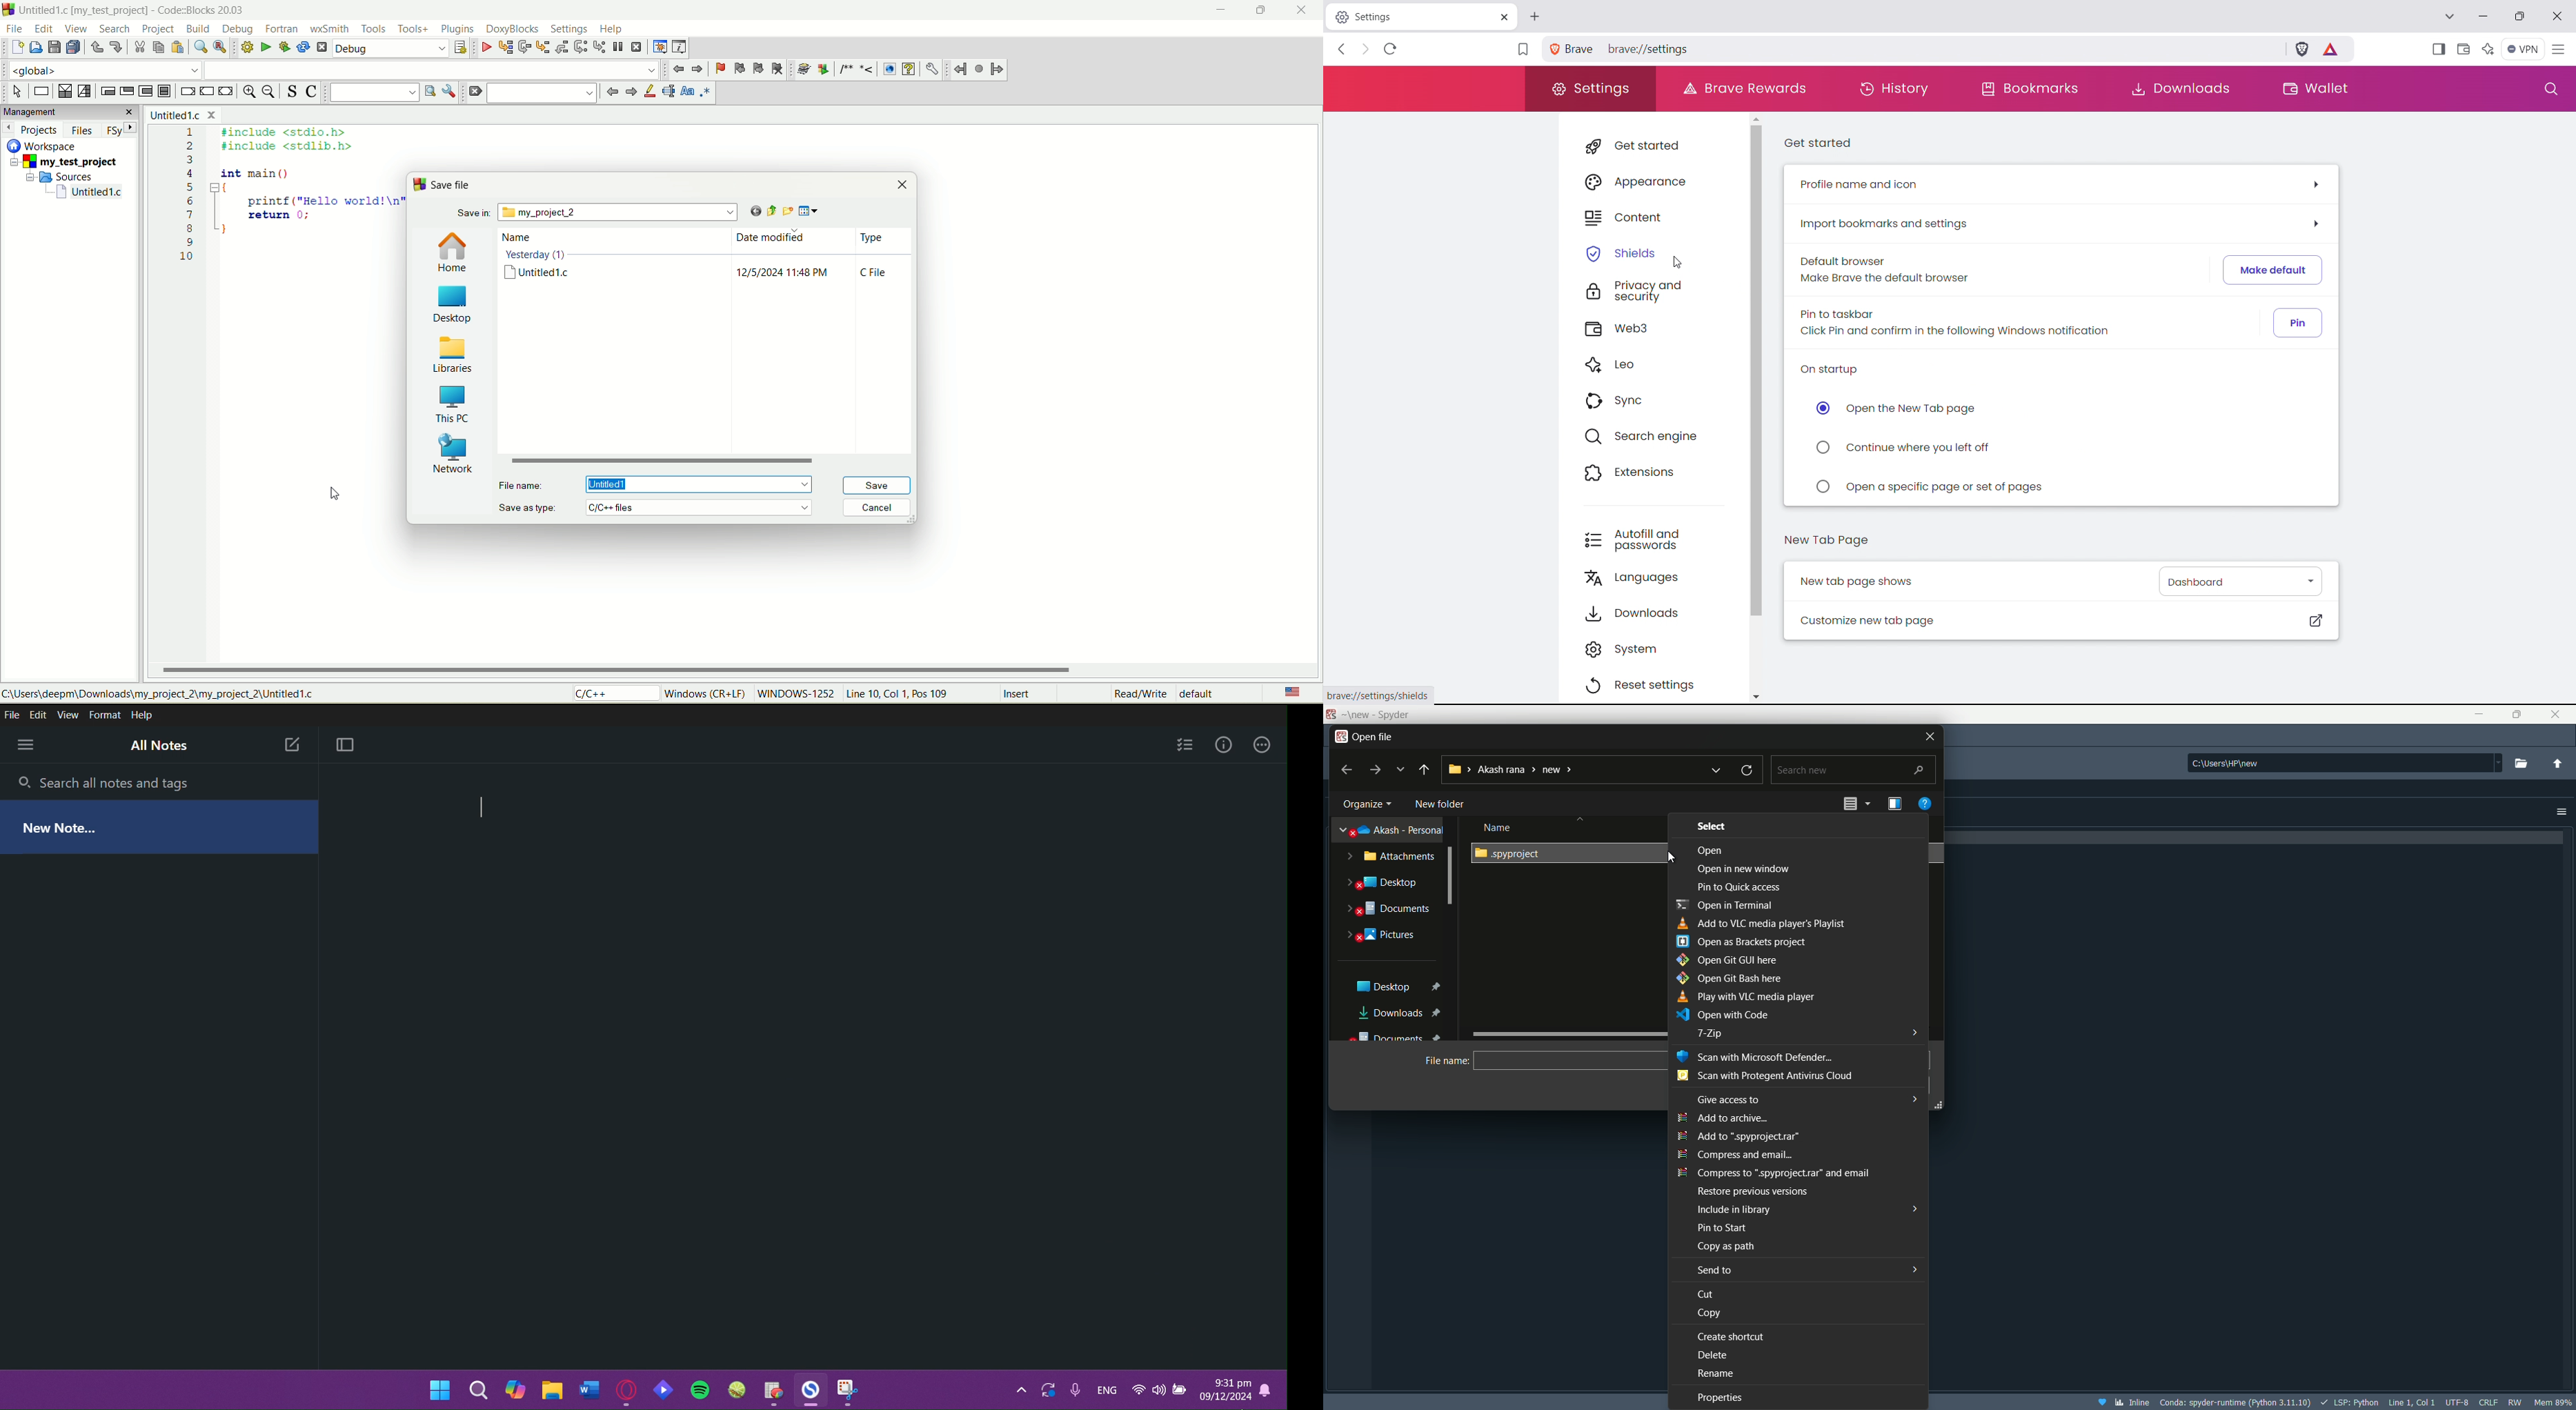 The width and height of the screenshot is (2576, 1428). I want to click on build, so click(245, 46).